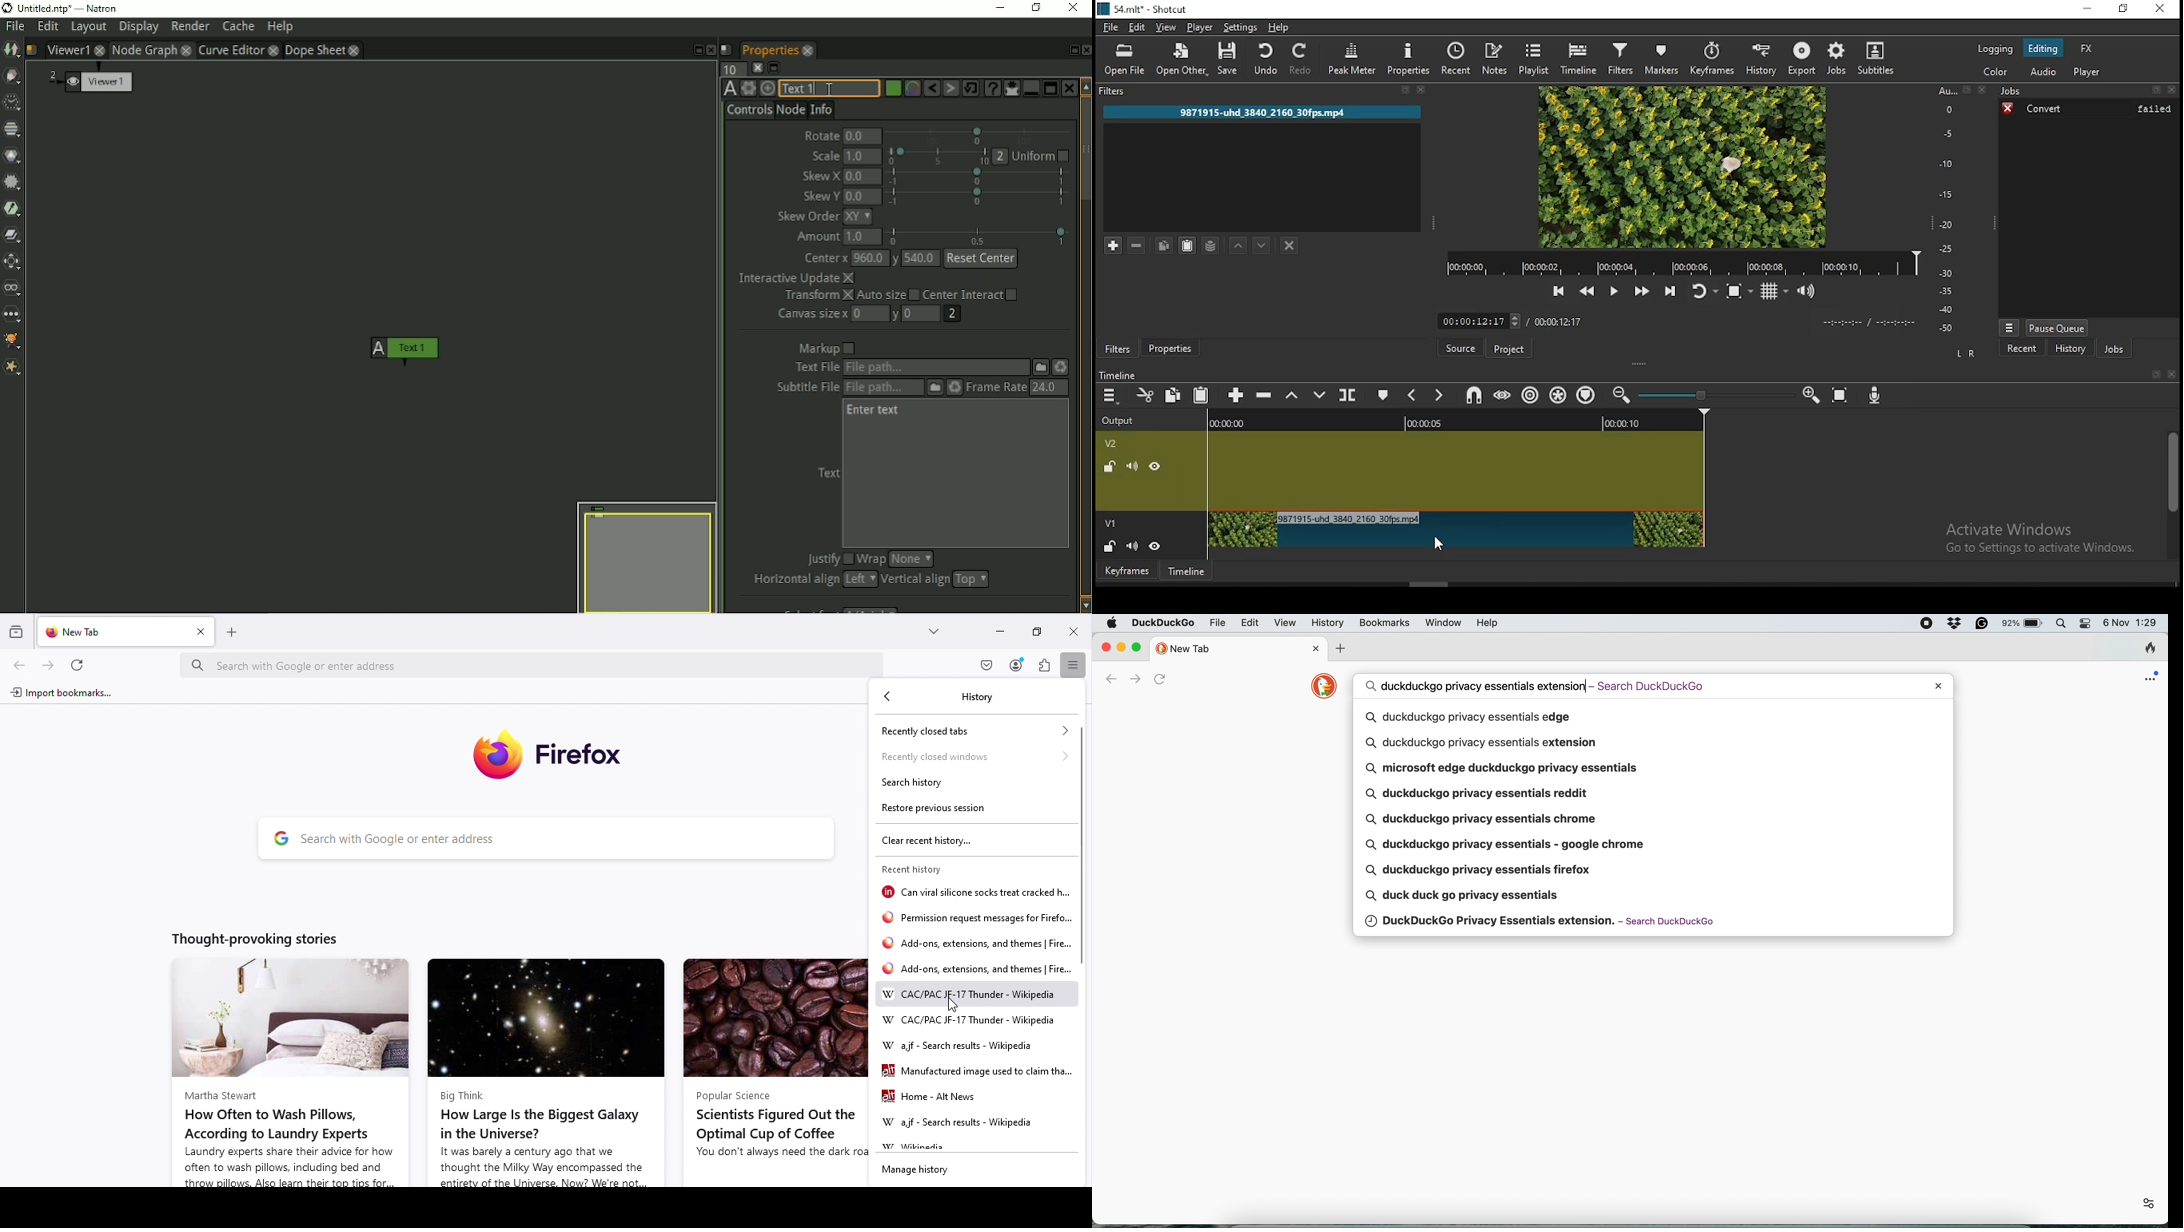 Image resolution: width=2184 pixels, height=1232 pixels. What do you see at coordinates (1112, 467) in the screenshot?
I see `(un)locked` at bounding box center [1112, 467].